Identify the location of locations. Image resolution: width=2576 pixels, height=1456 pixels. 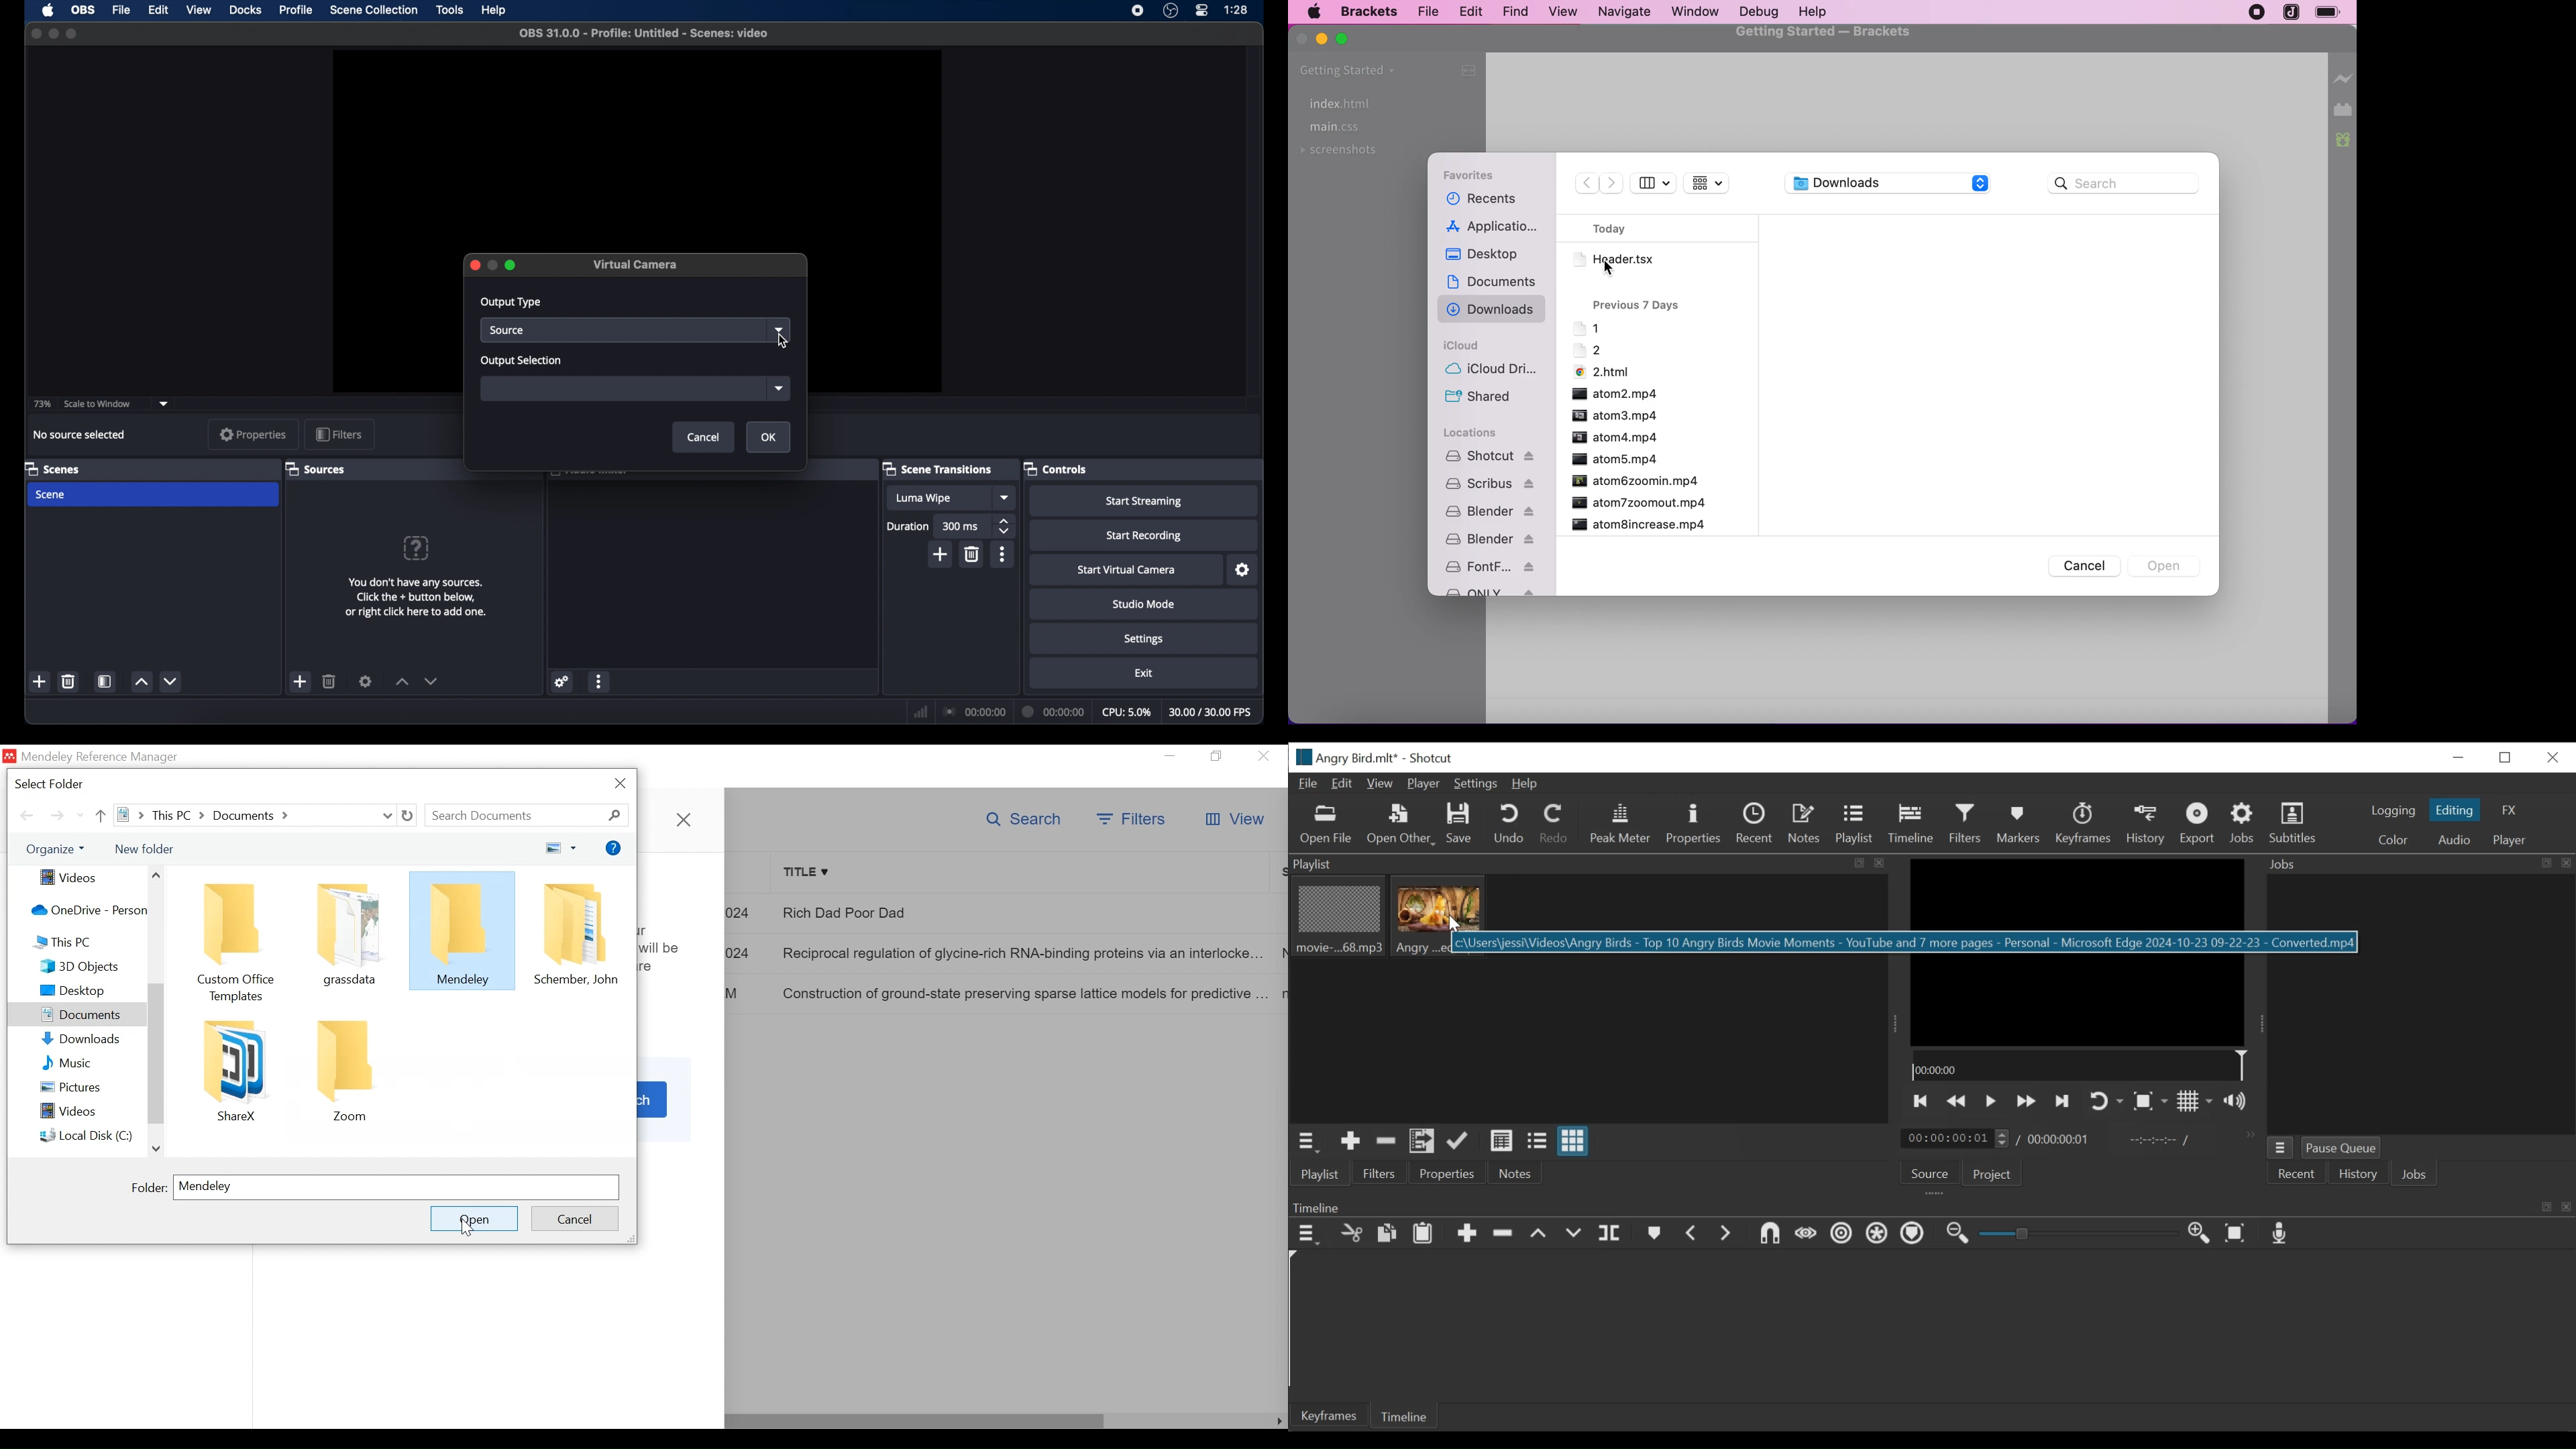
(1476, 433).